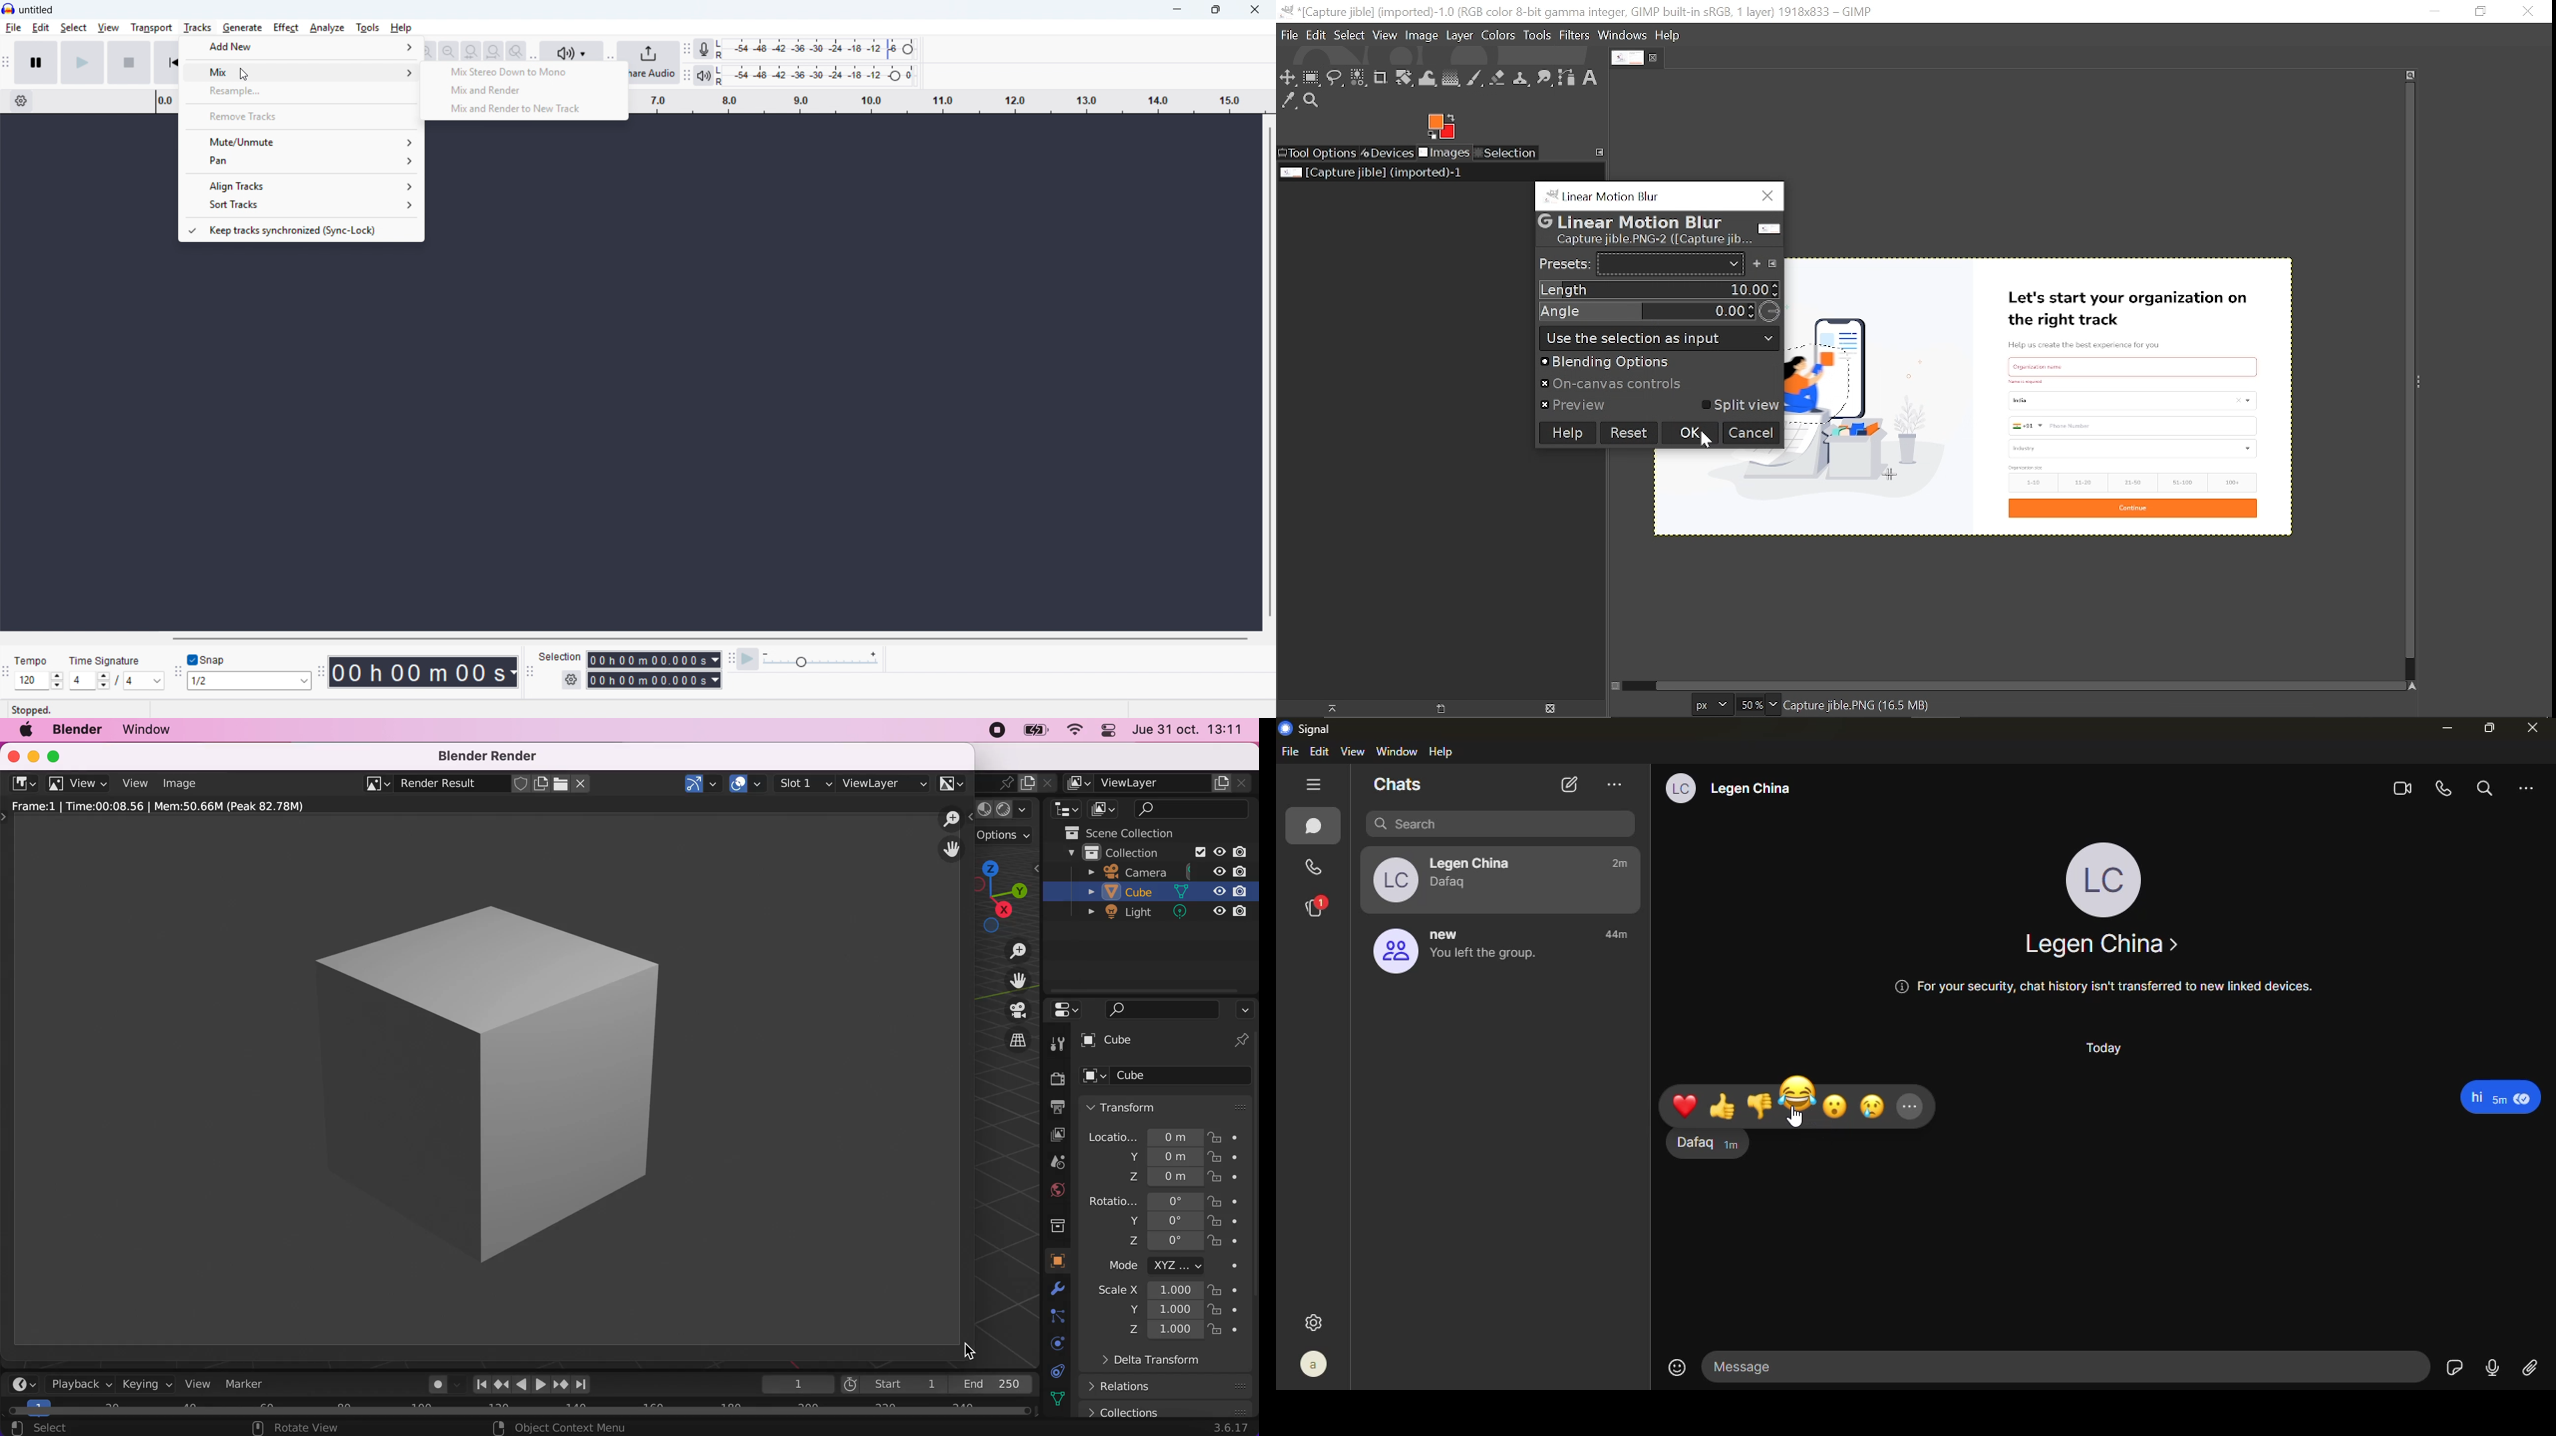 This screenshot has width=2576, height=1456. Describe the element at coordinates (299, 46) in the screenshot. I see `Add new  ` at that location.